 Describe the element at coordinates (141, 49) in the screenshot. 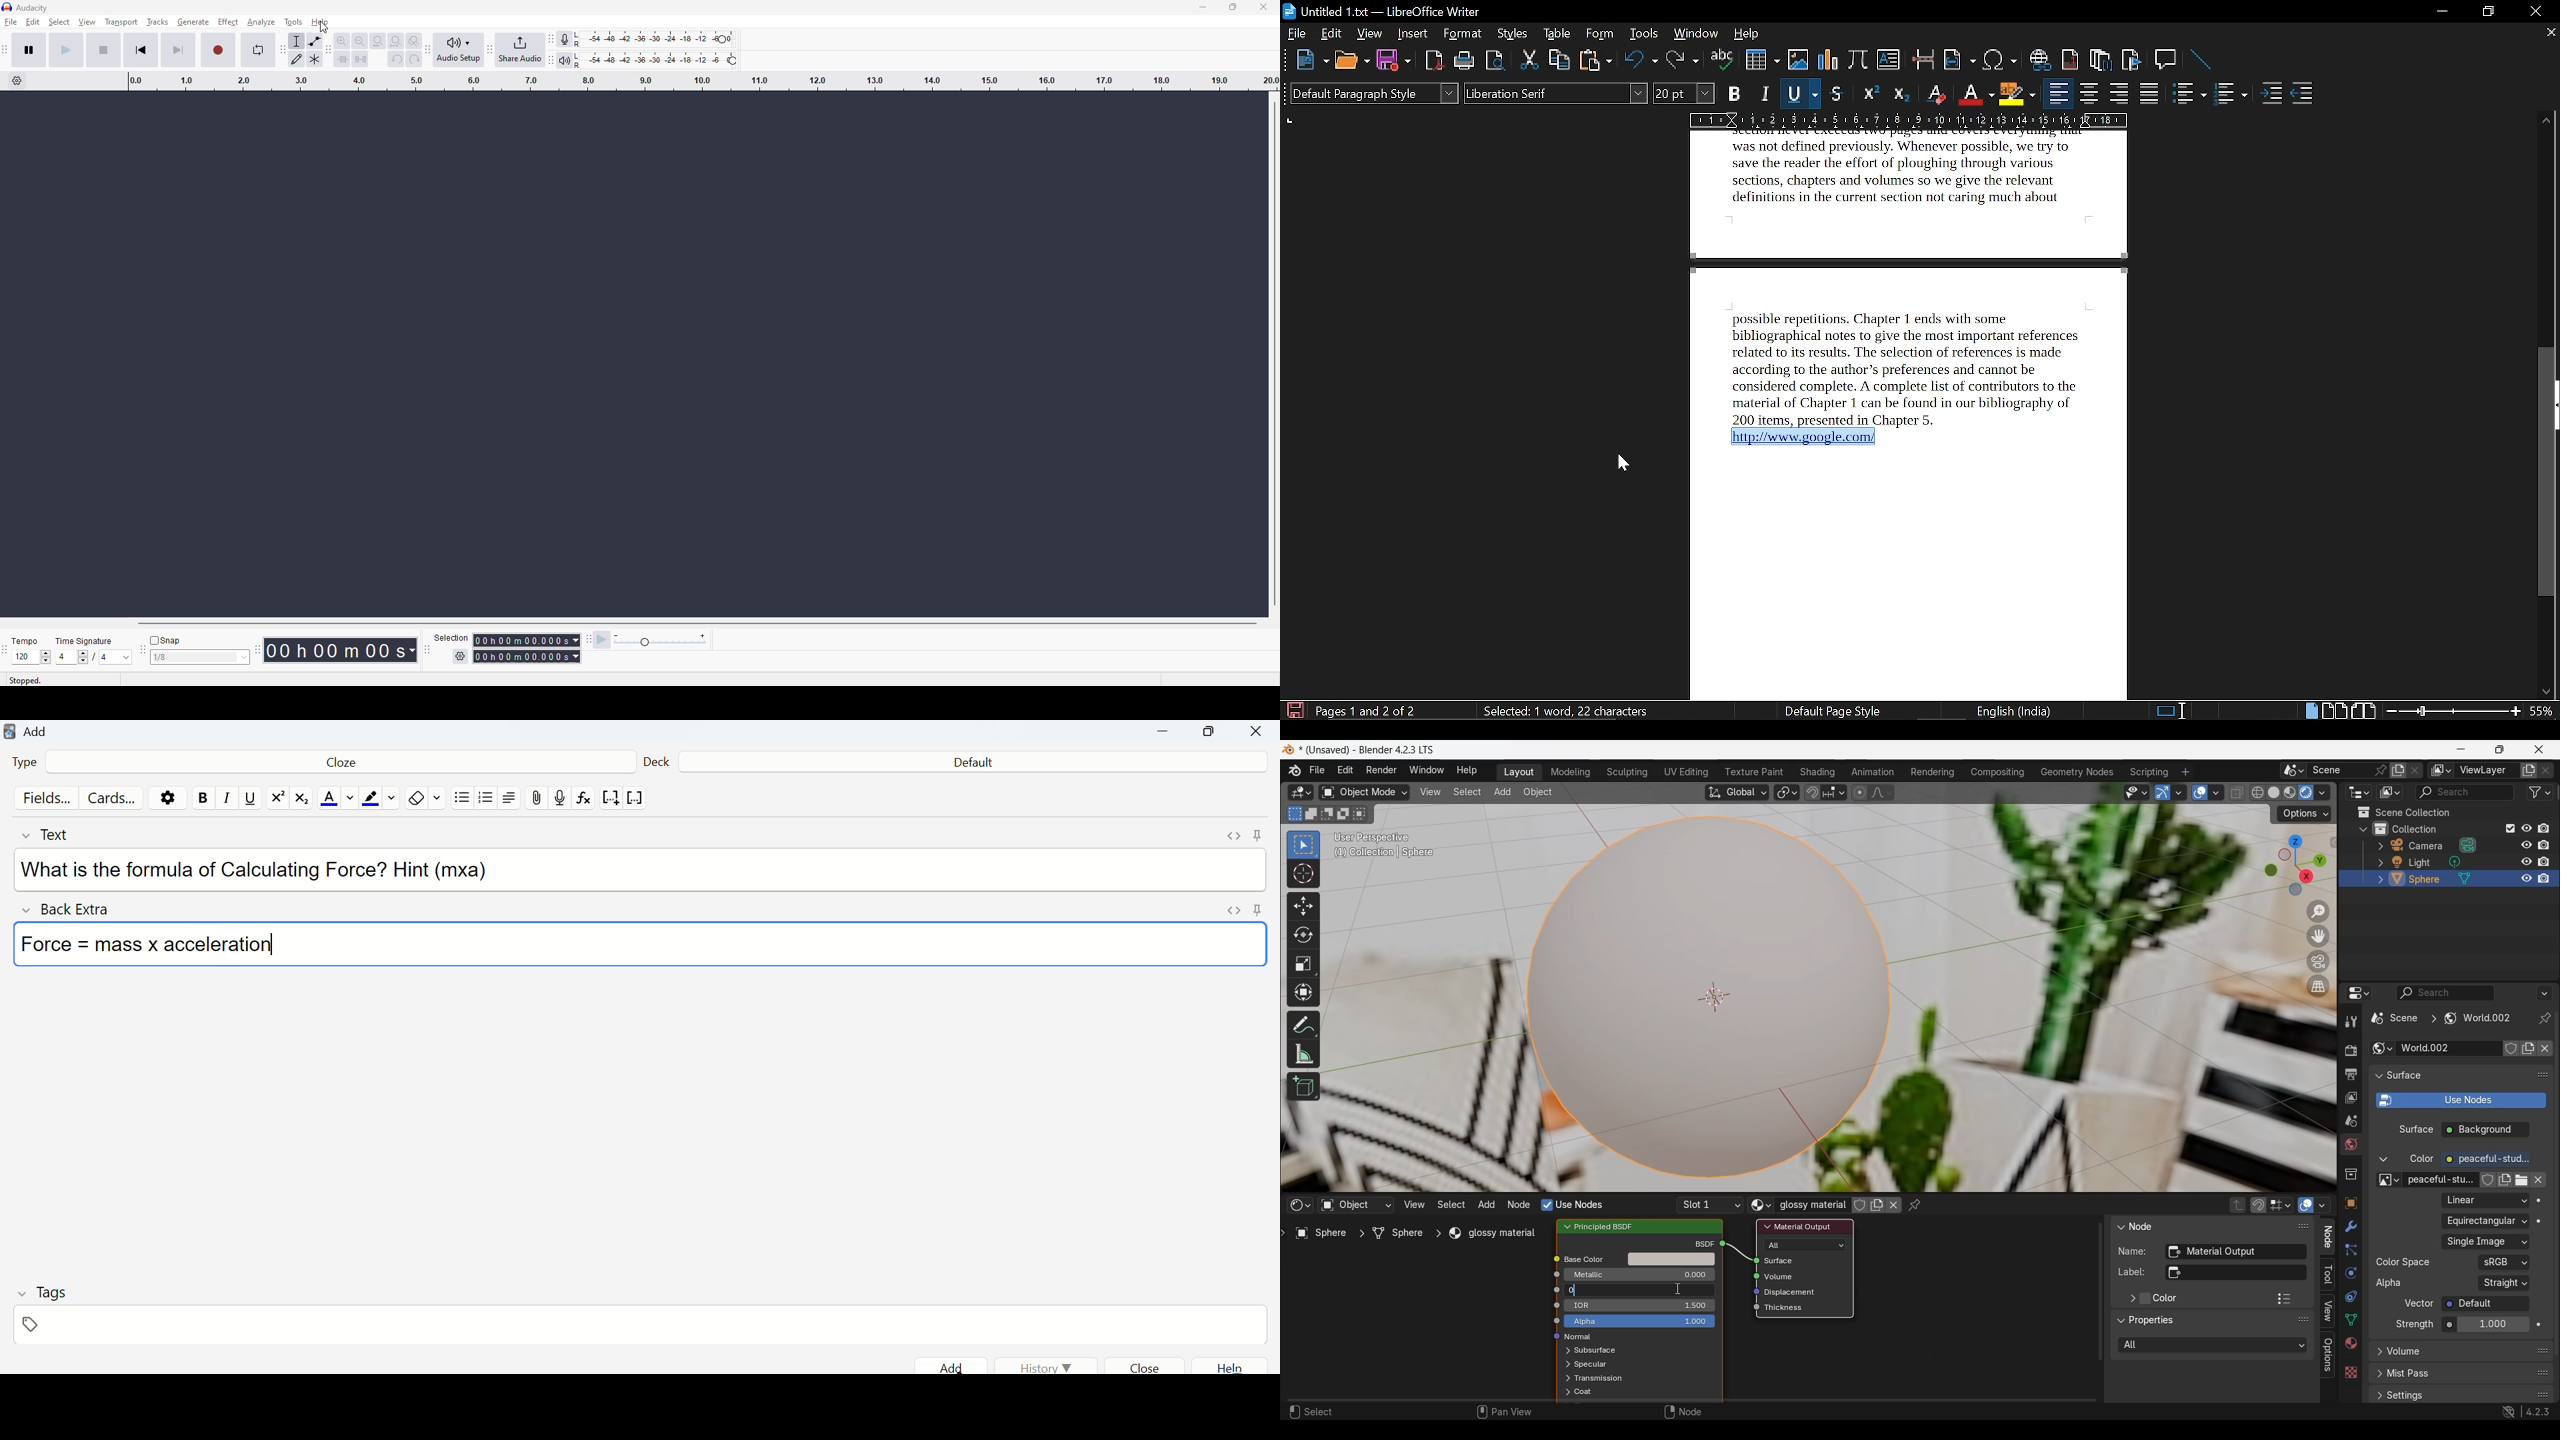

I see `skip to start` at that location.